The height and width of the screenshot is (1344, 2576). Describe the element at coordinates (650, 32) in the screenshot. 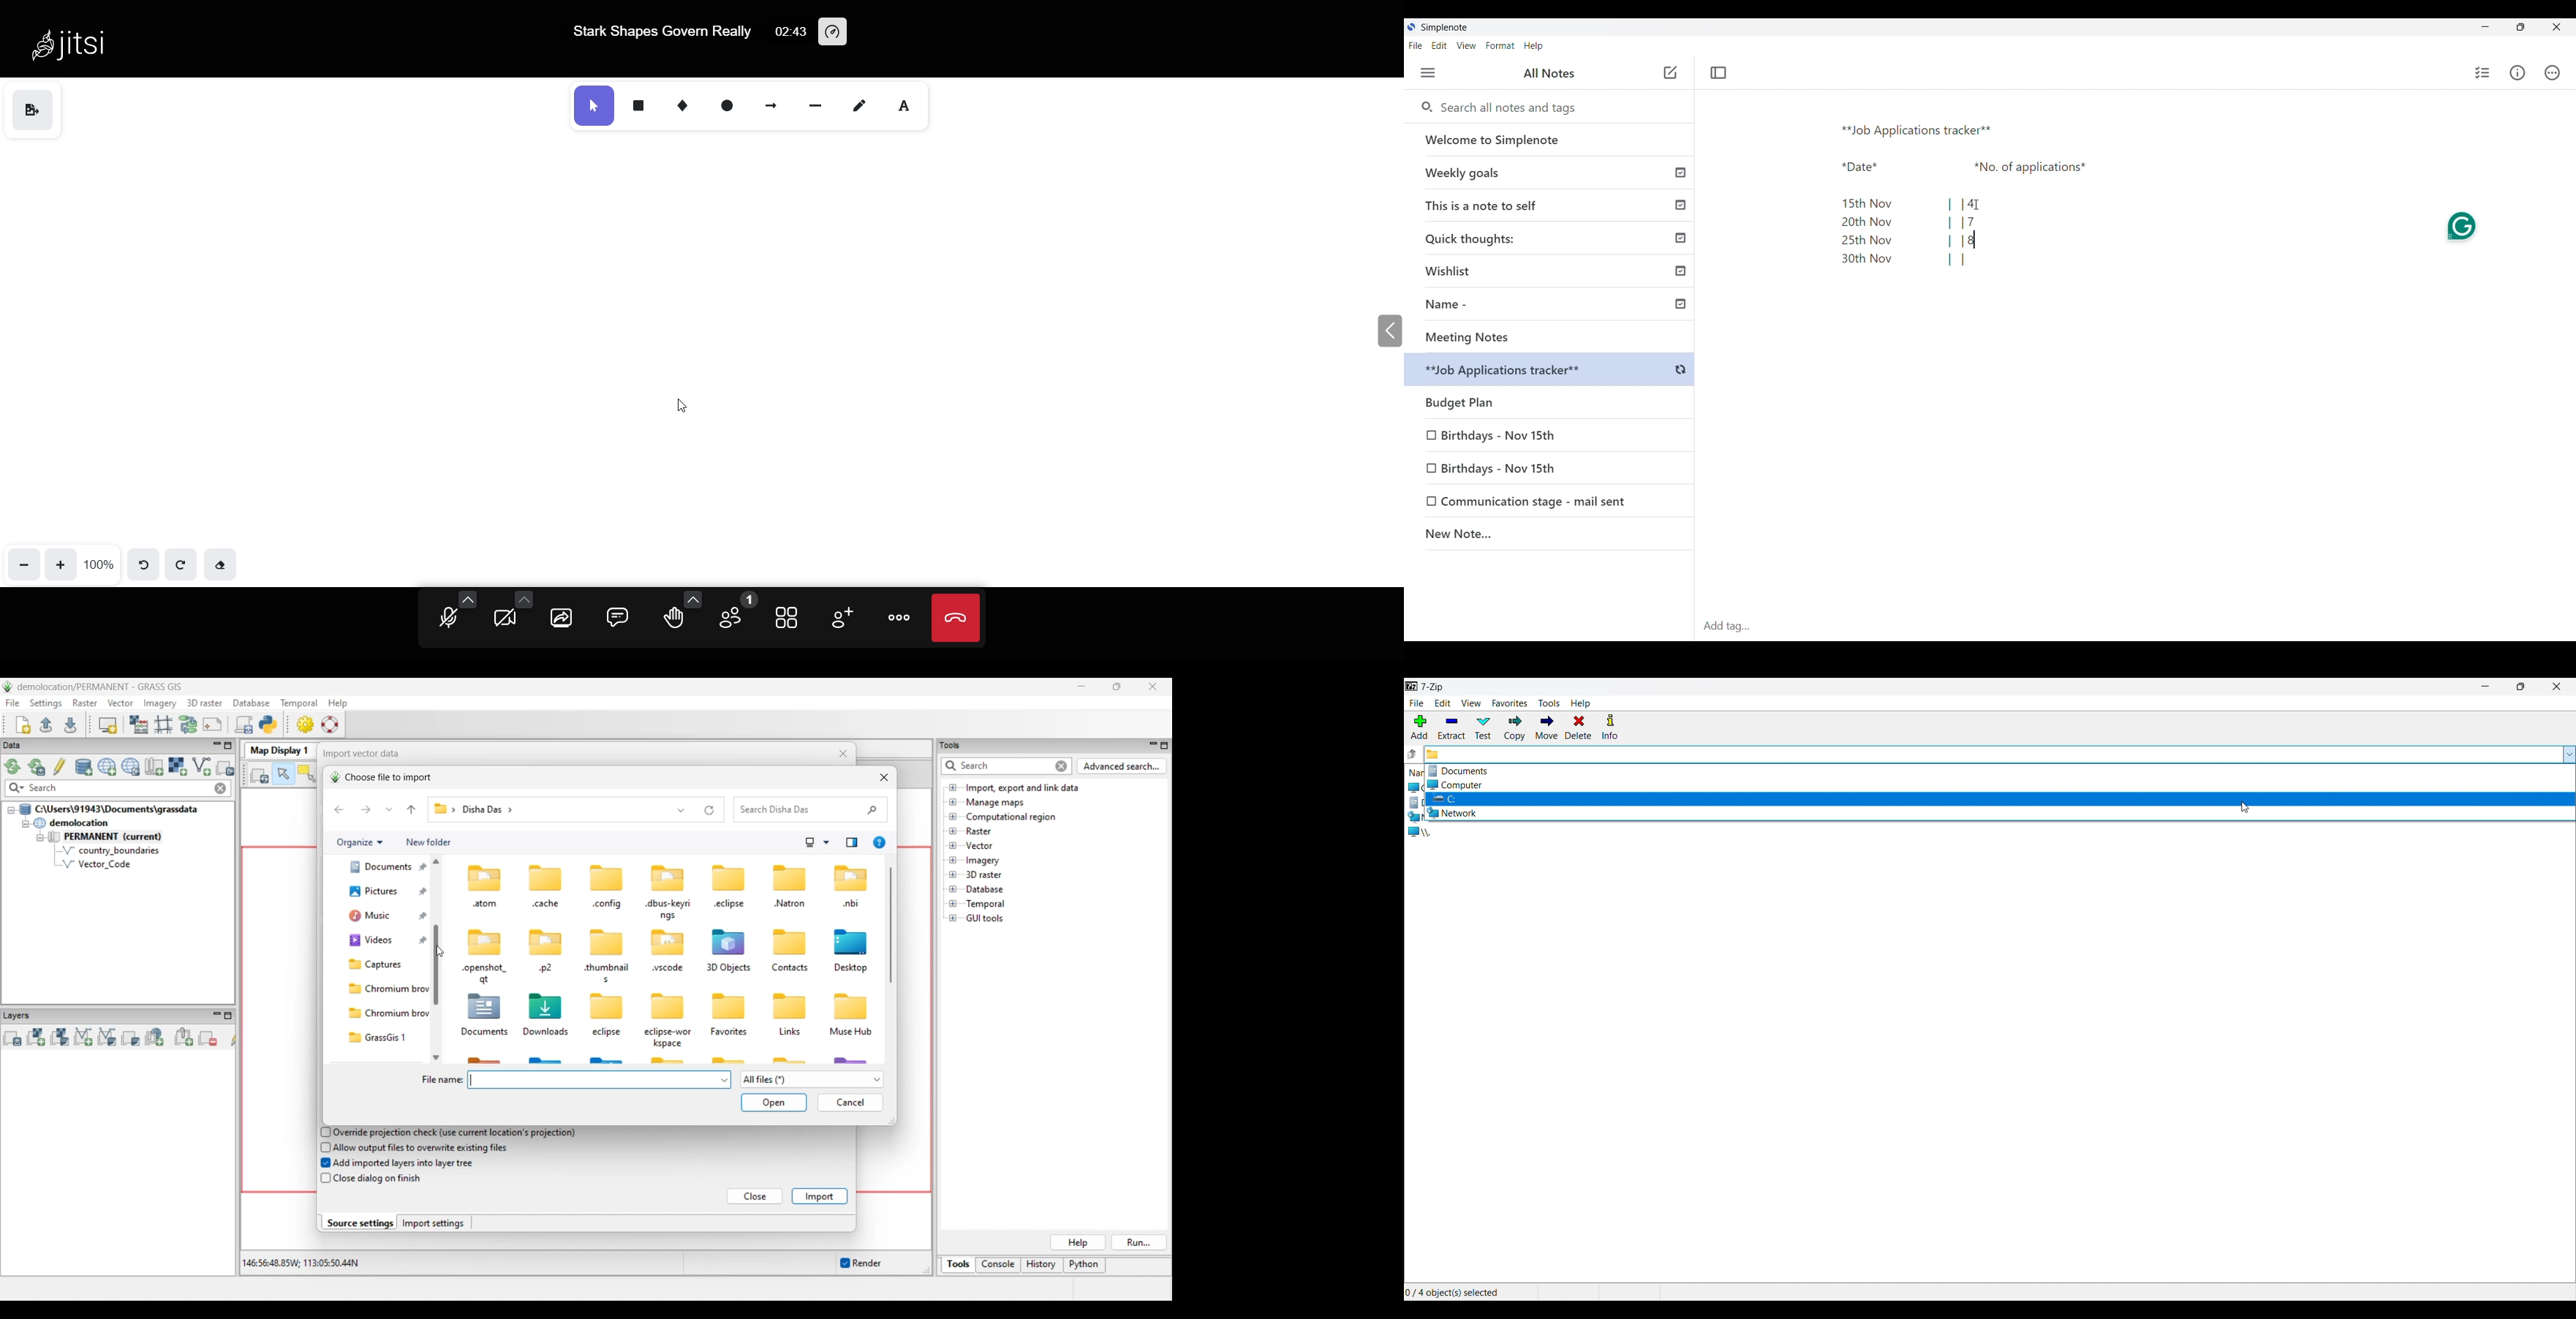

I see `Stark Shapes Govern Really` at that location.